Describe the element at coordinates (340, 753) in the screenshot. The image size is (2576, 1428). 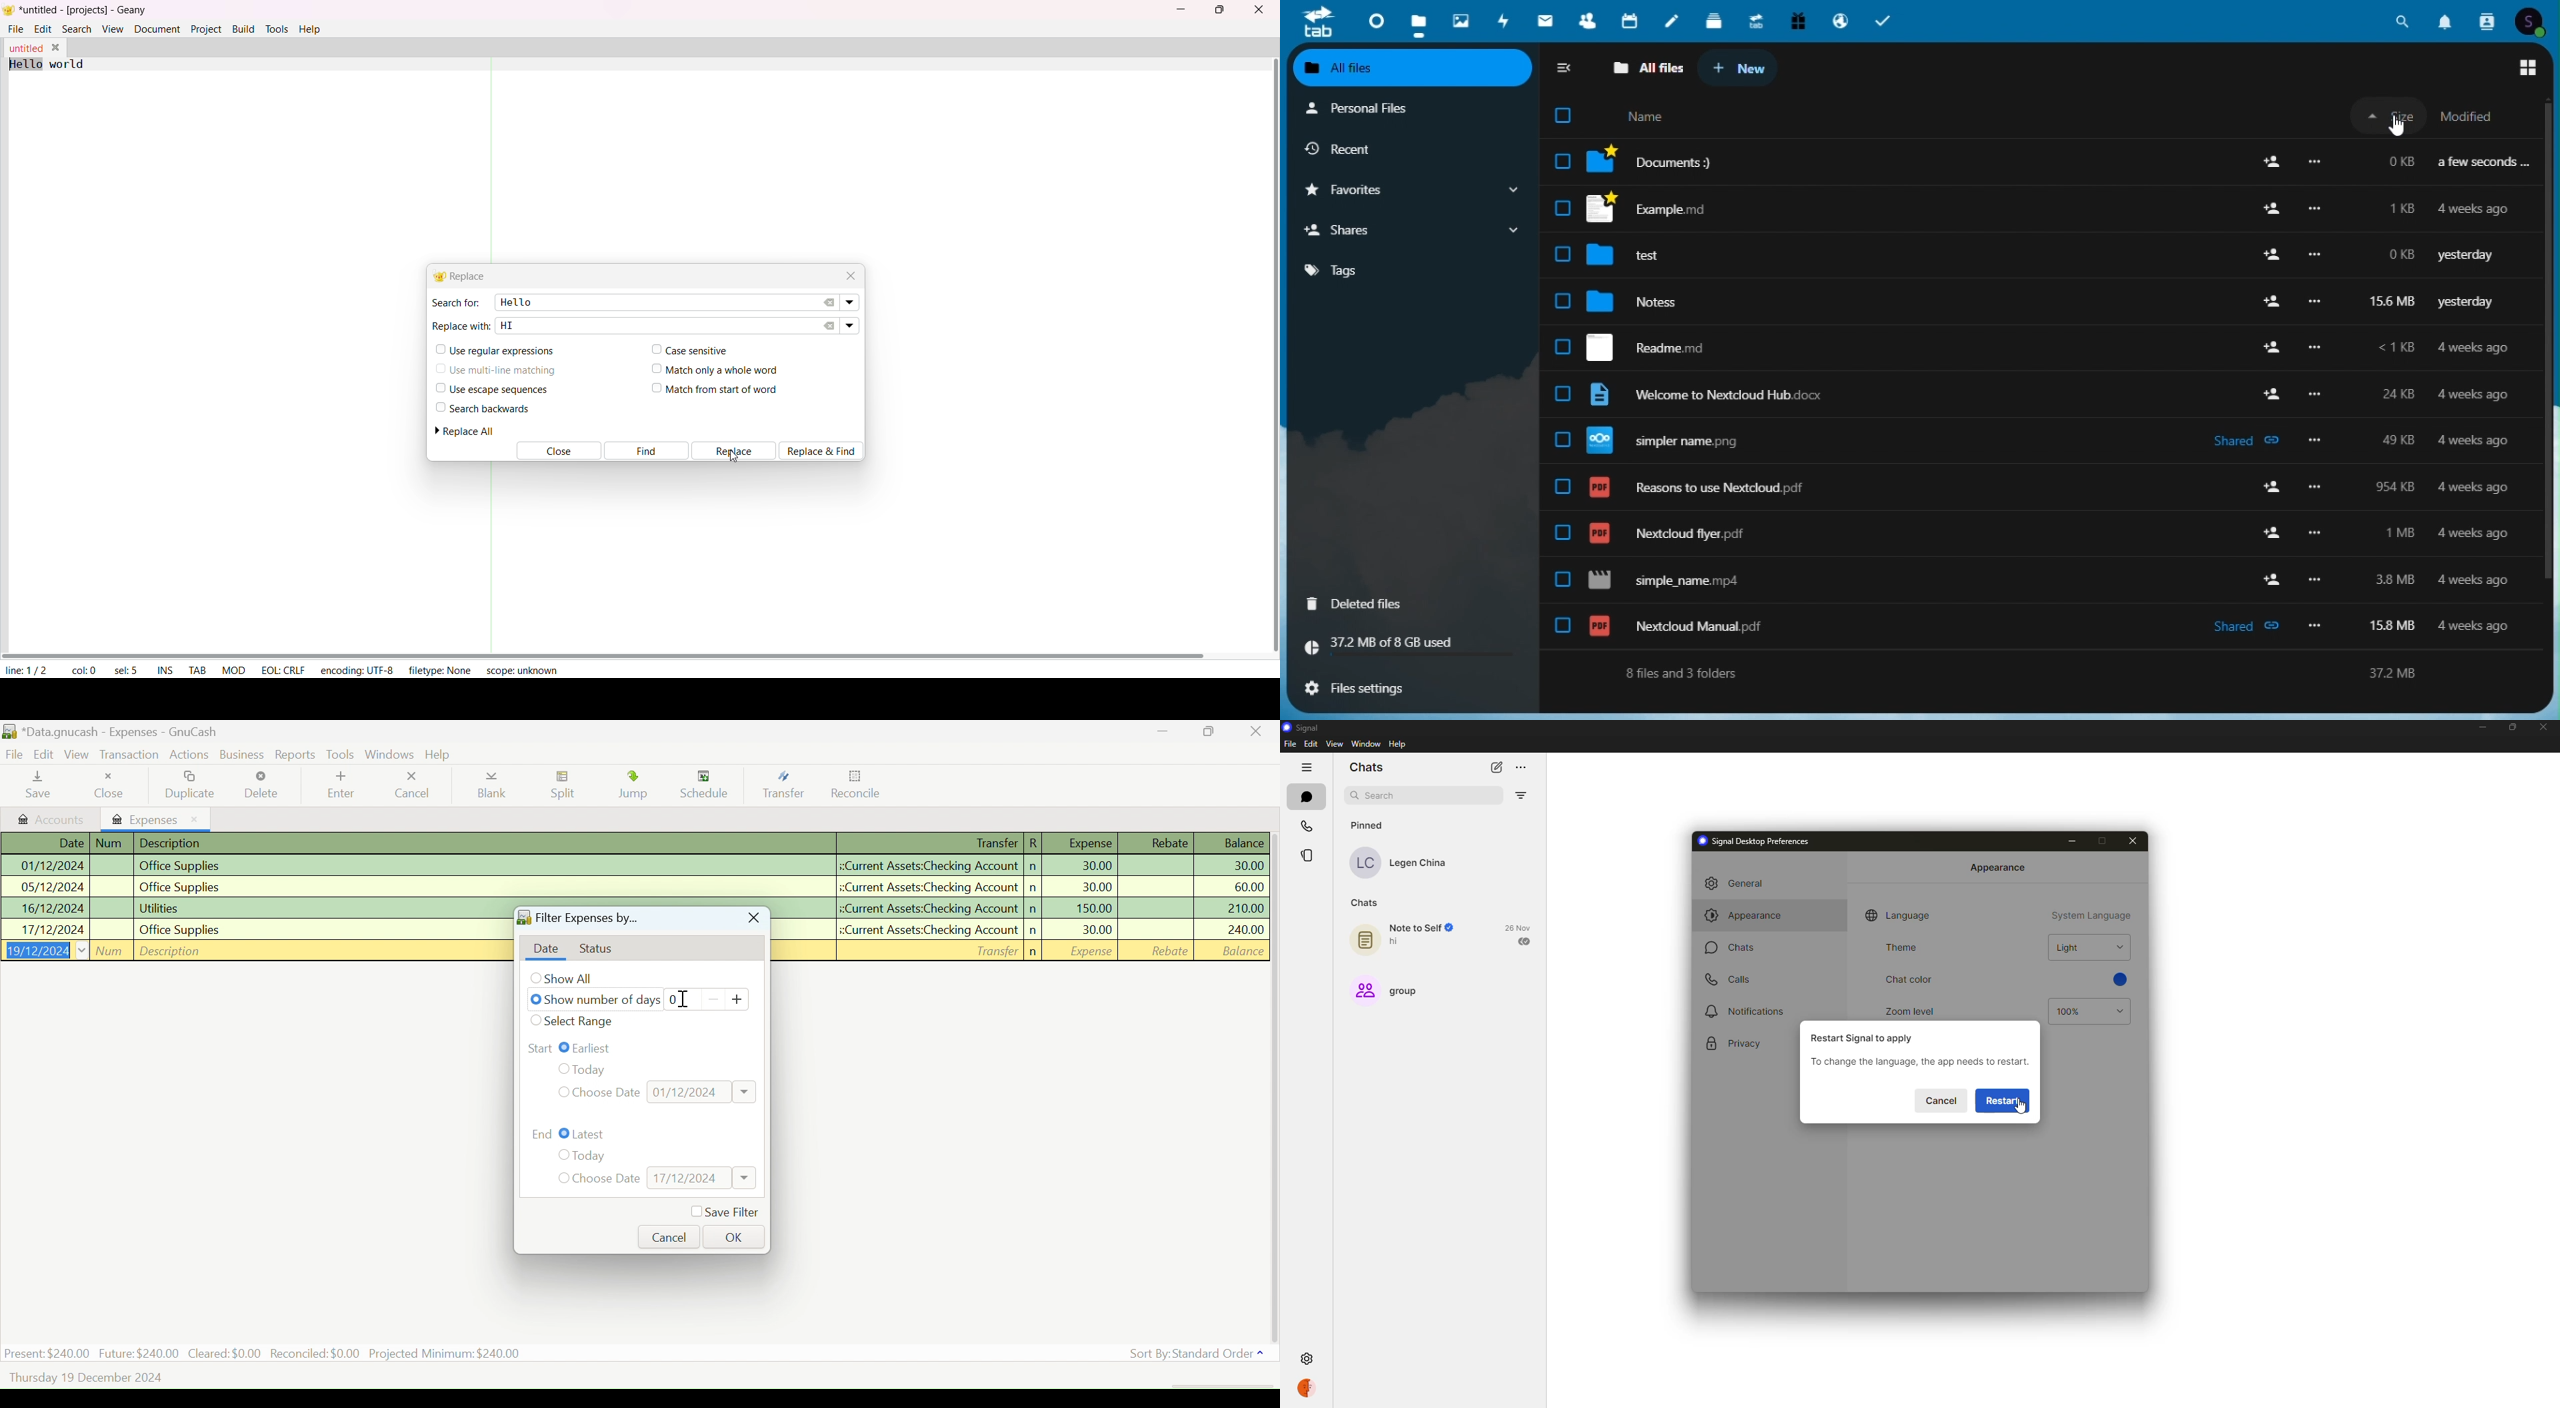
I see `Tools` at that location.